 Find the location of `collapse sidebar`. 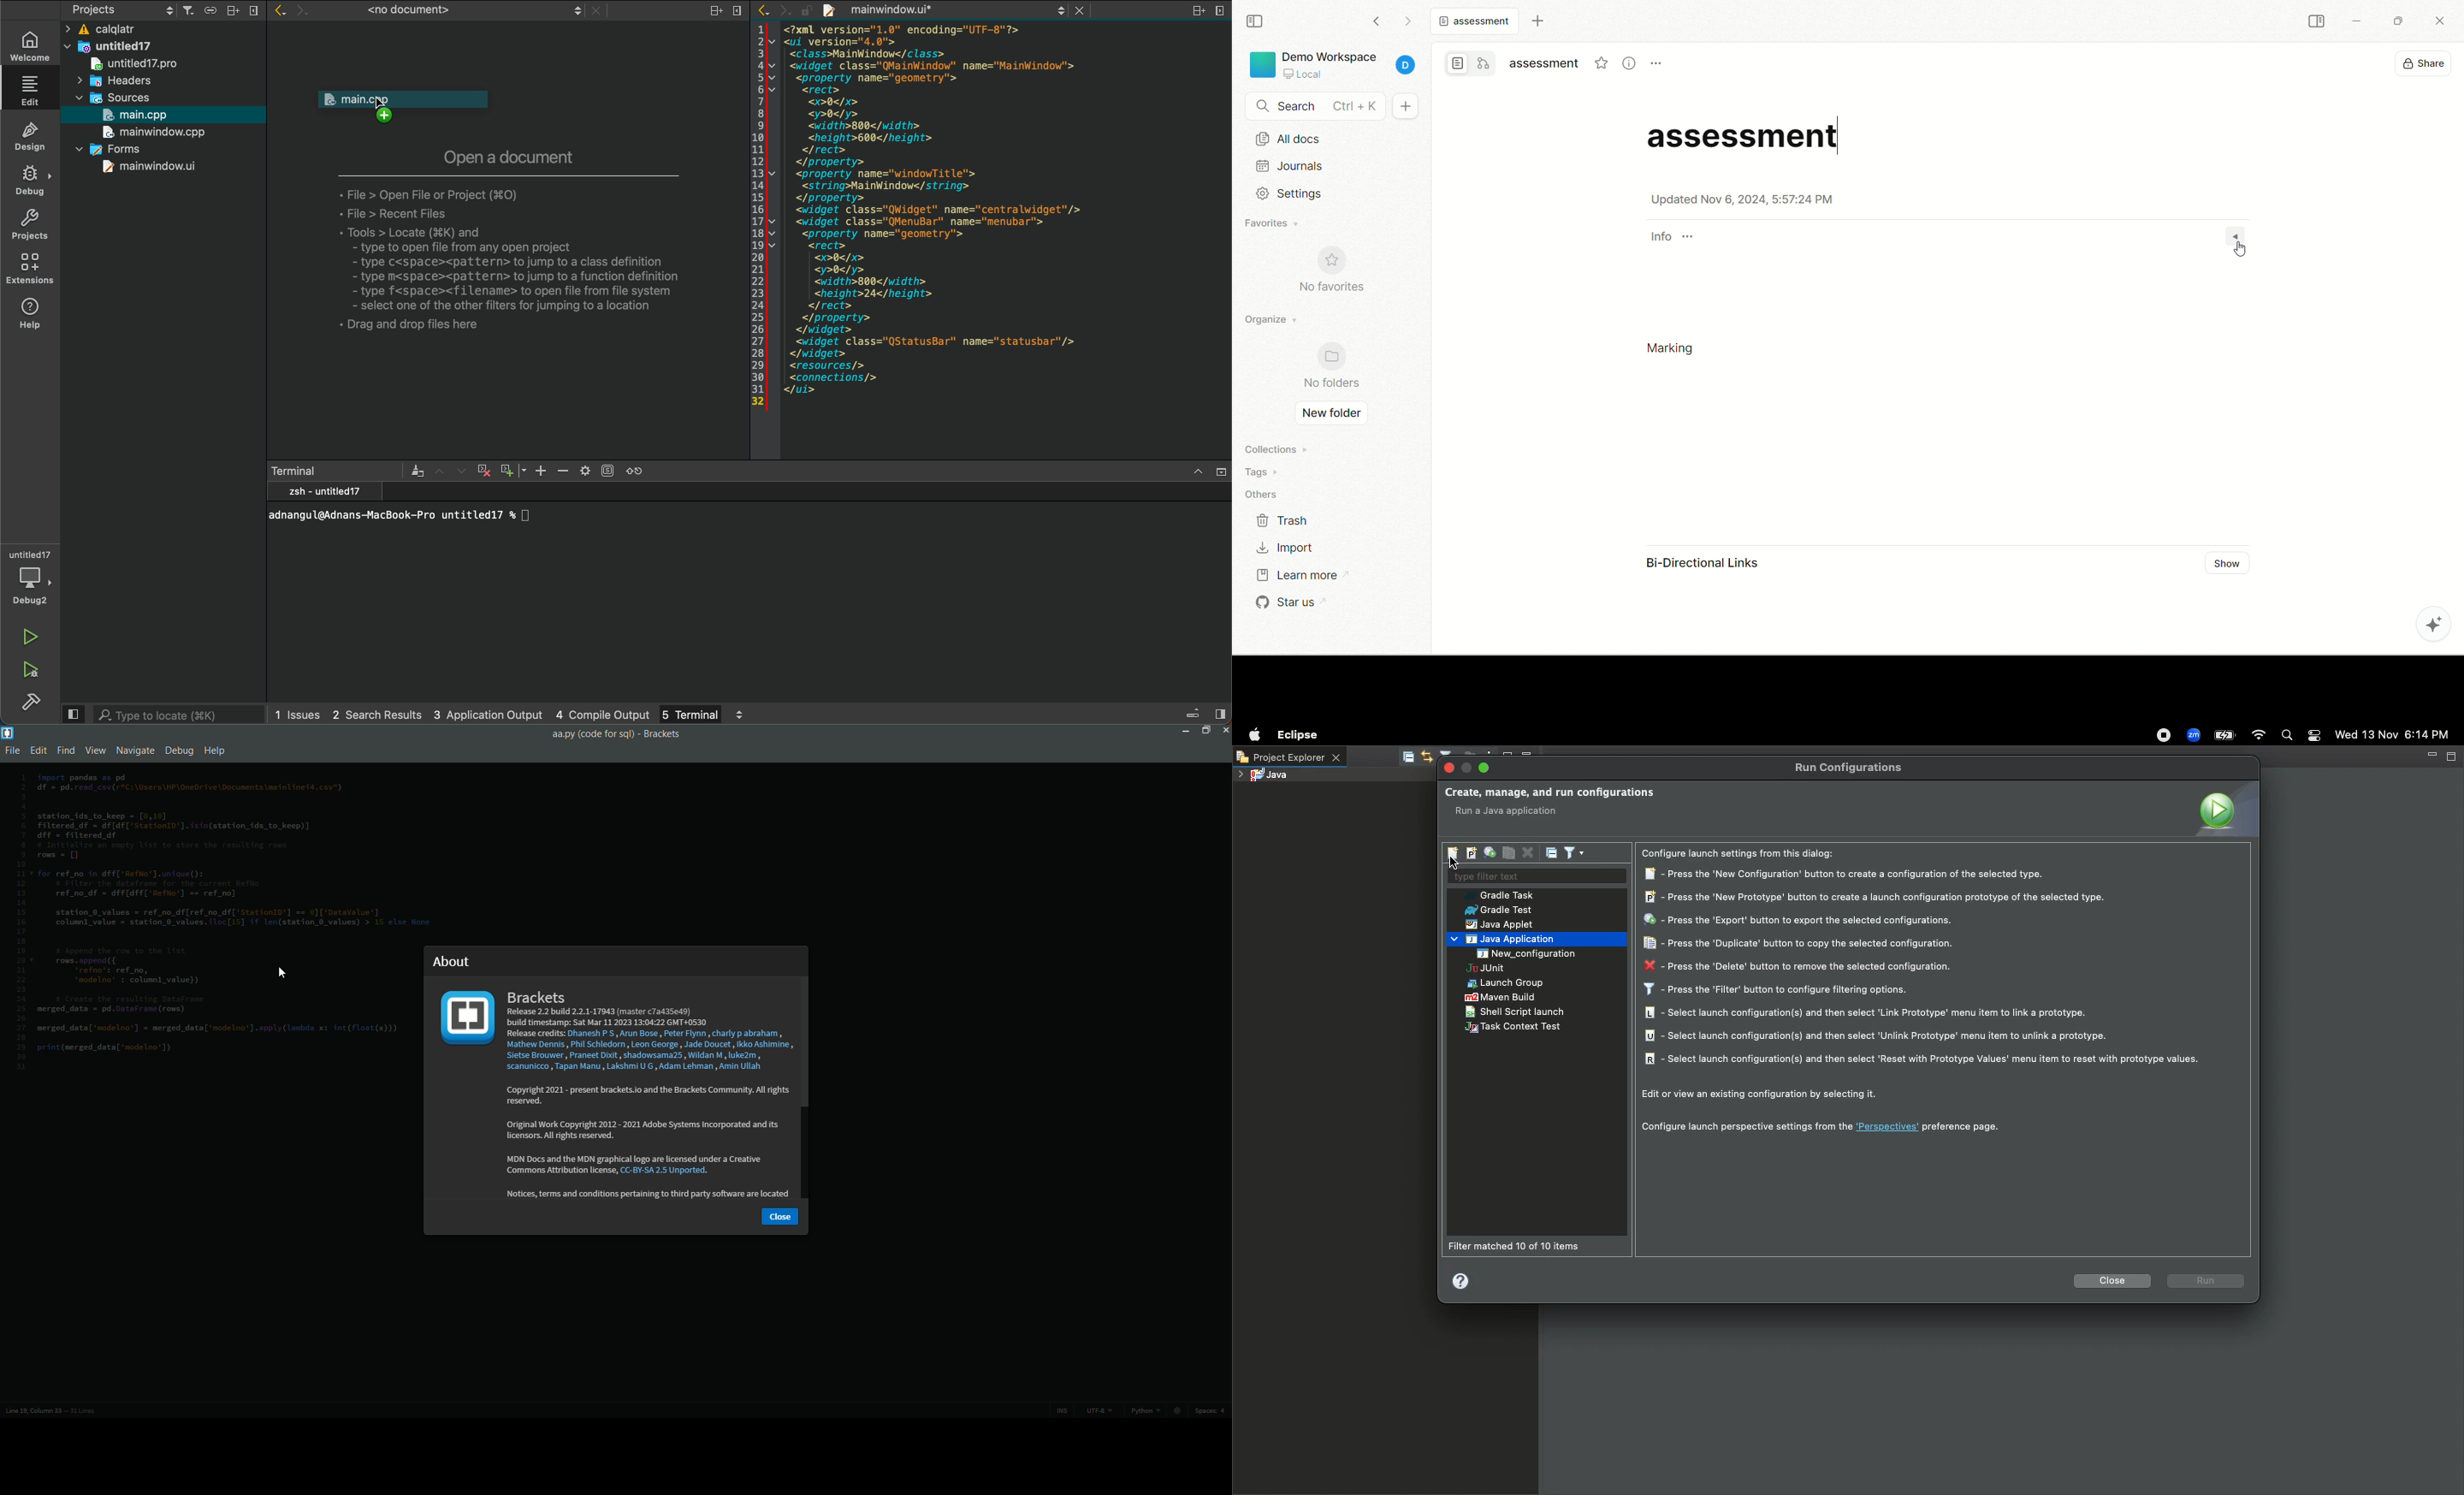

collapse sidebar is located at coordinates (1258, 22).